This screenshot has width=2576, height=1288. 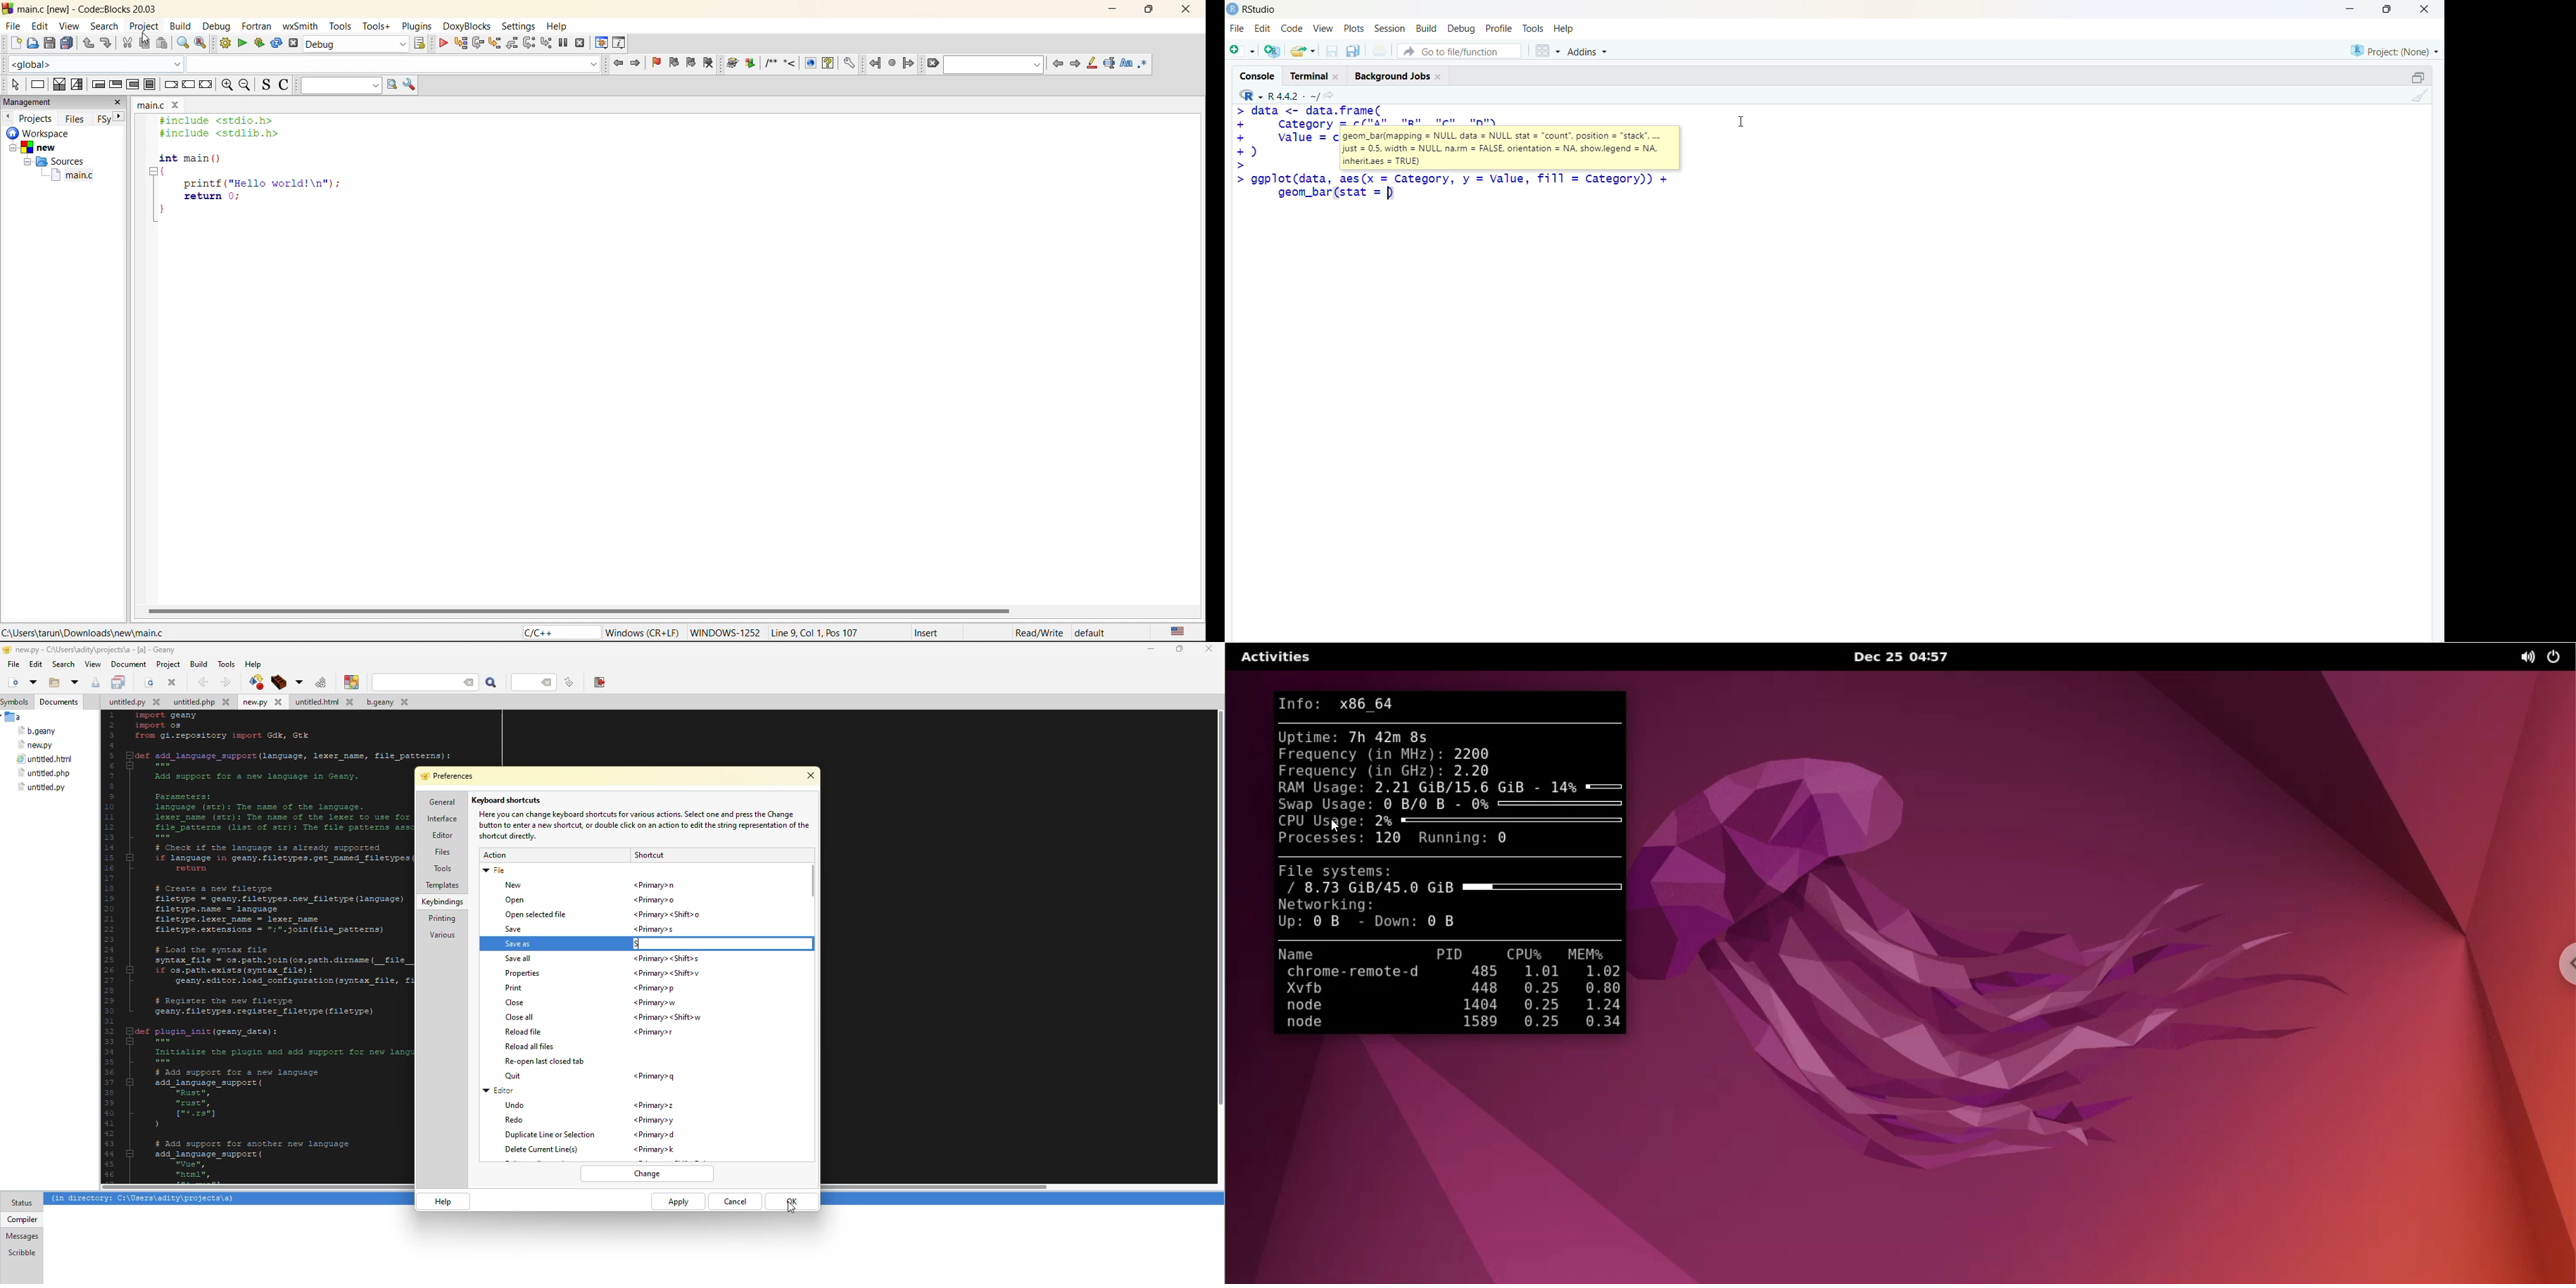 What do you see at coordinates (1331, 51) in the screenshot?
I see `save current document` at bounding box center [1331, 51].